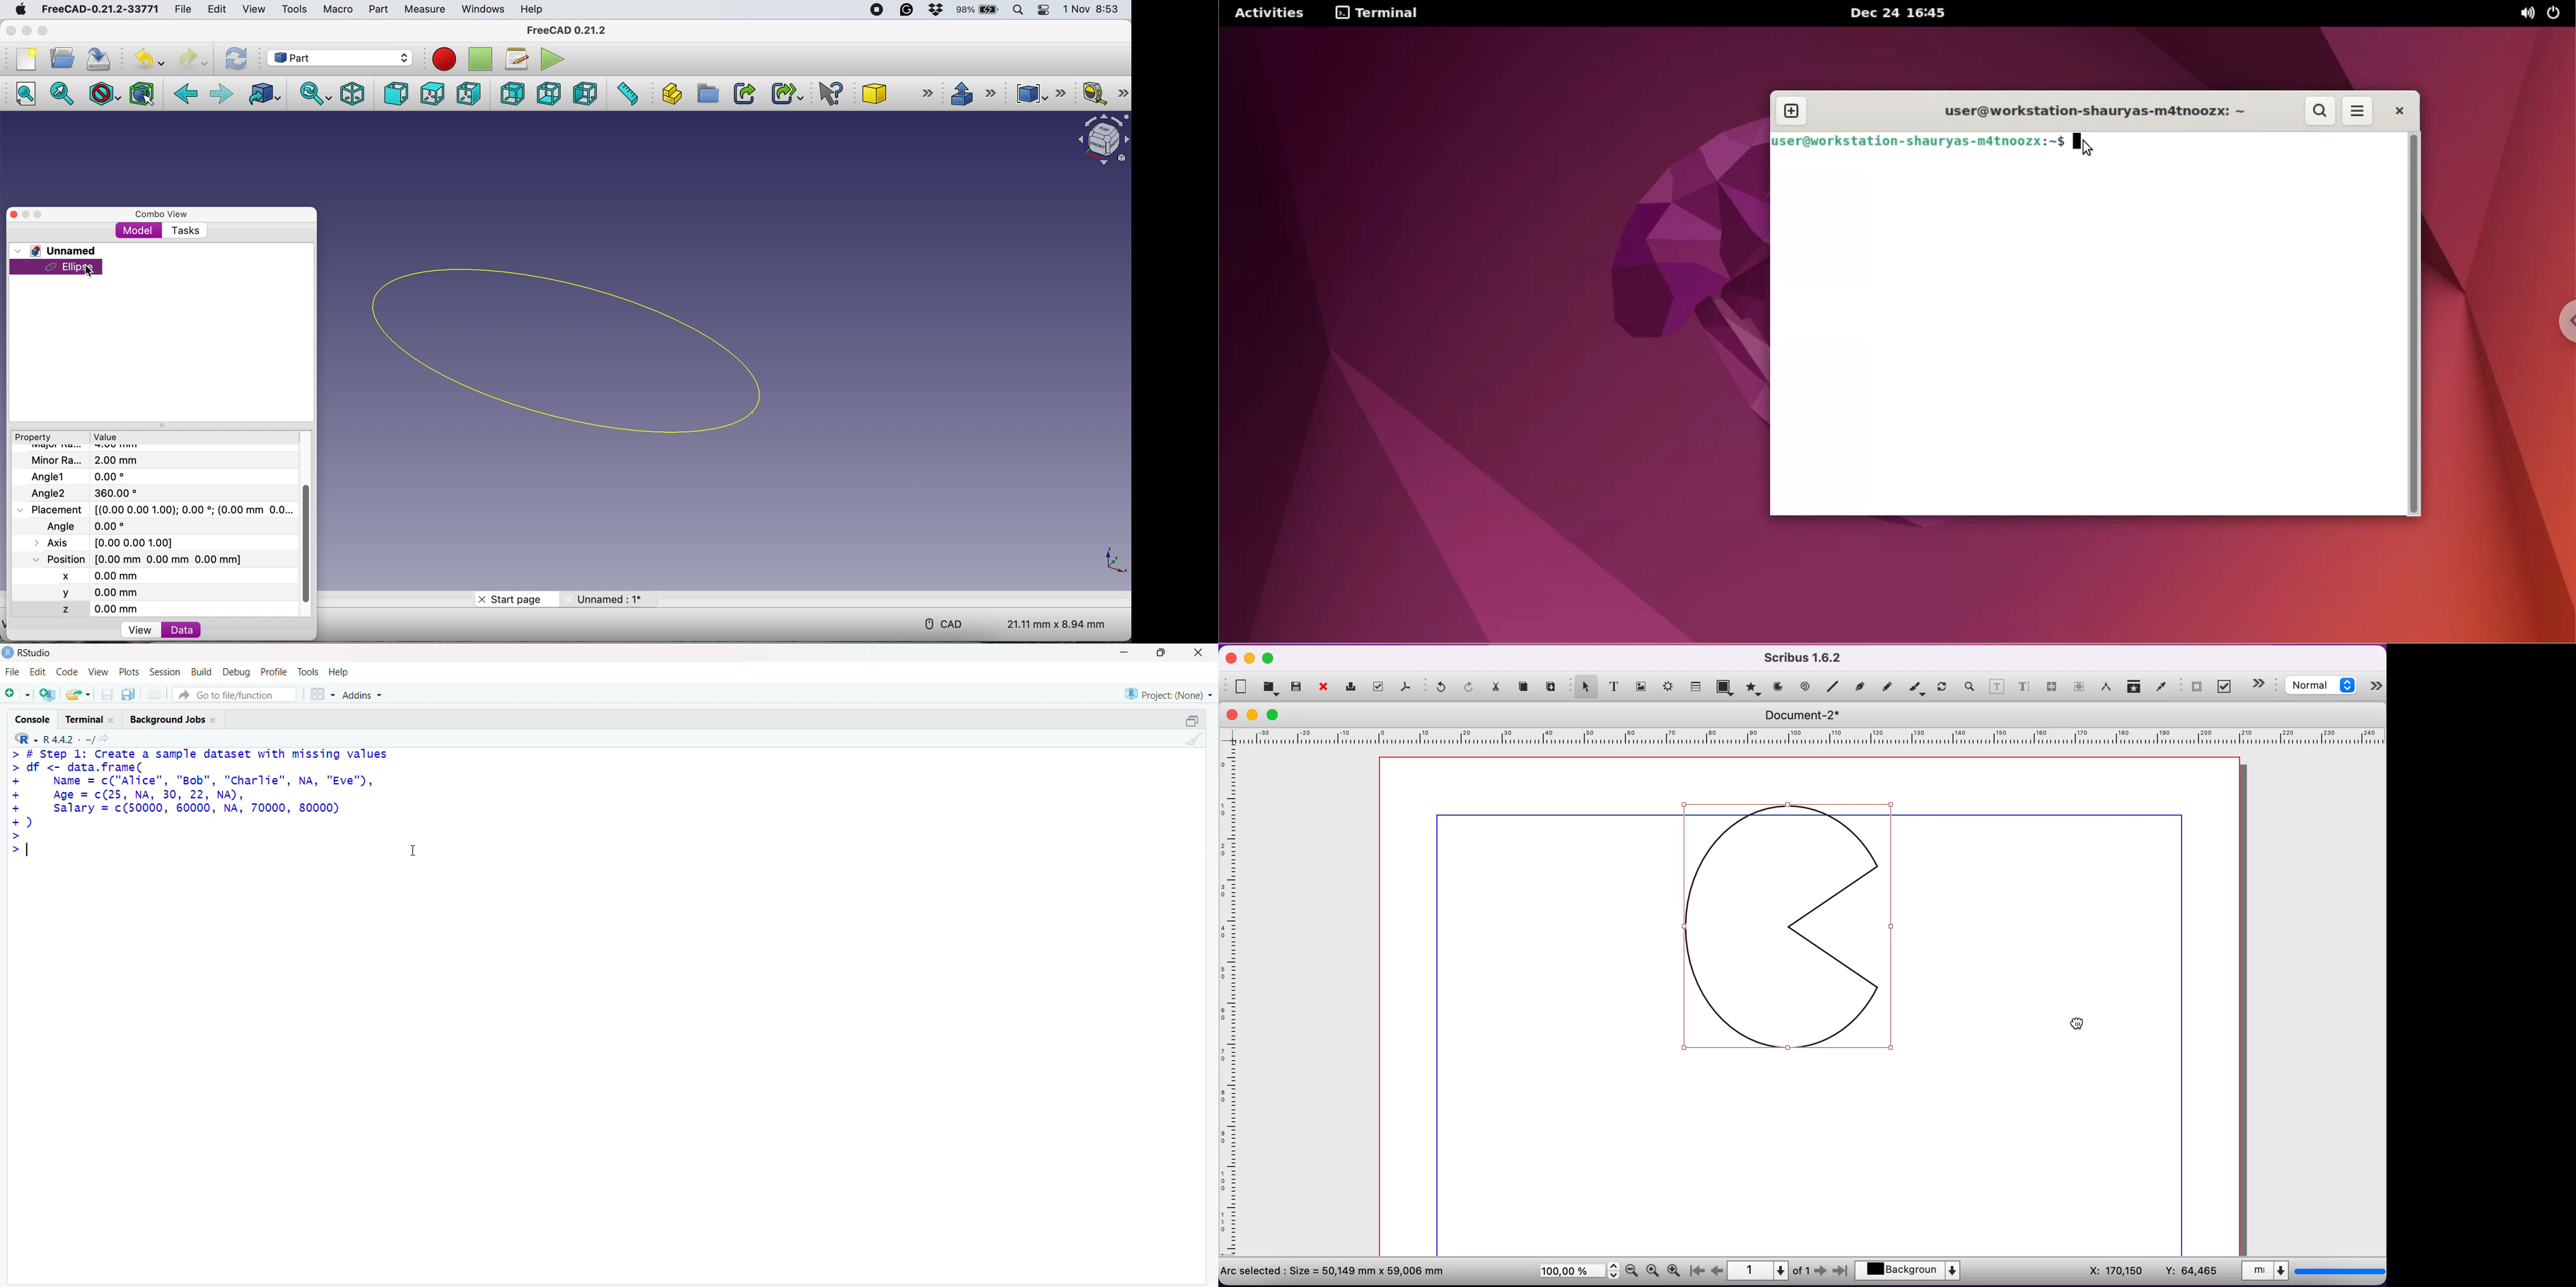  I want to click on Background Jobs, so click(177, 718).